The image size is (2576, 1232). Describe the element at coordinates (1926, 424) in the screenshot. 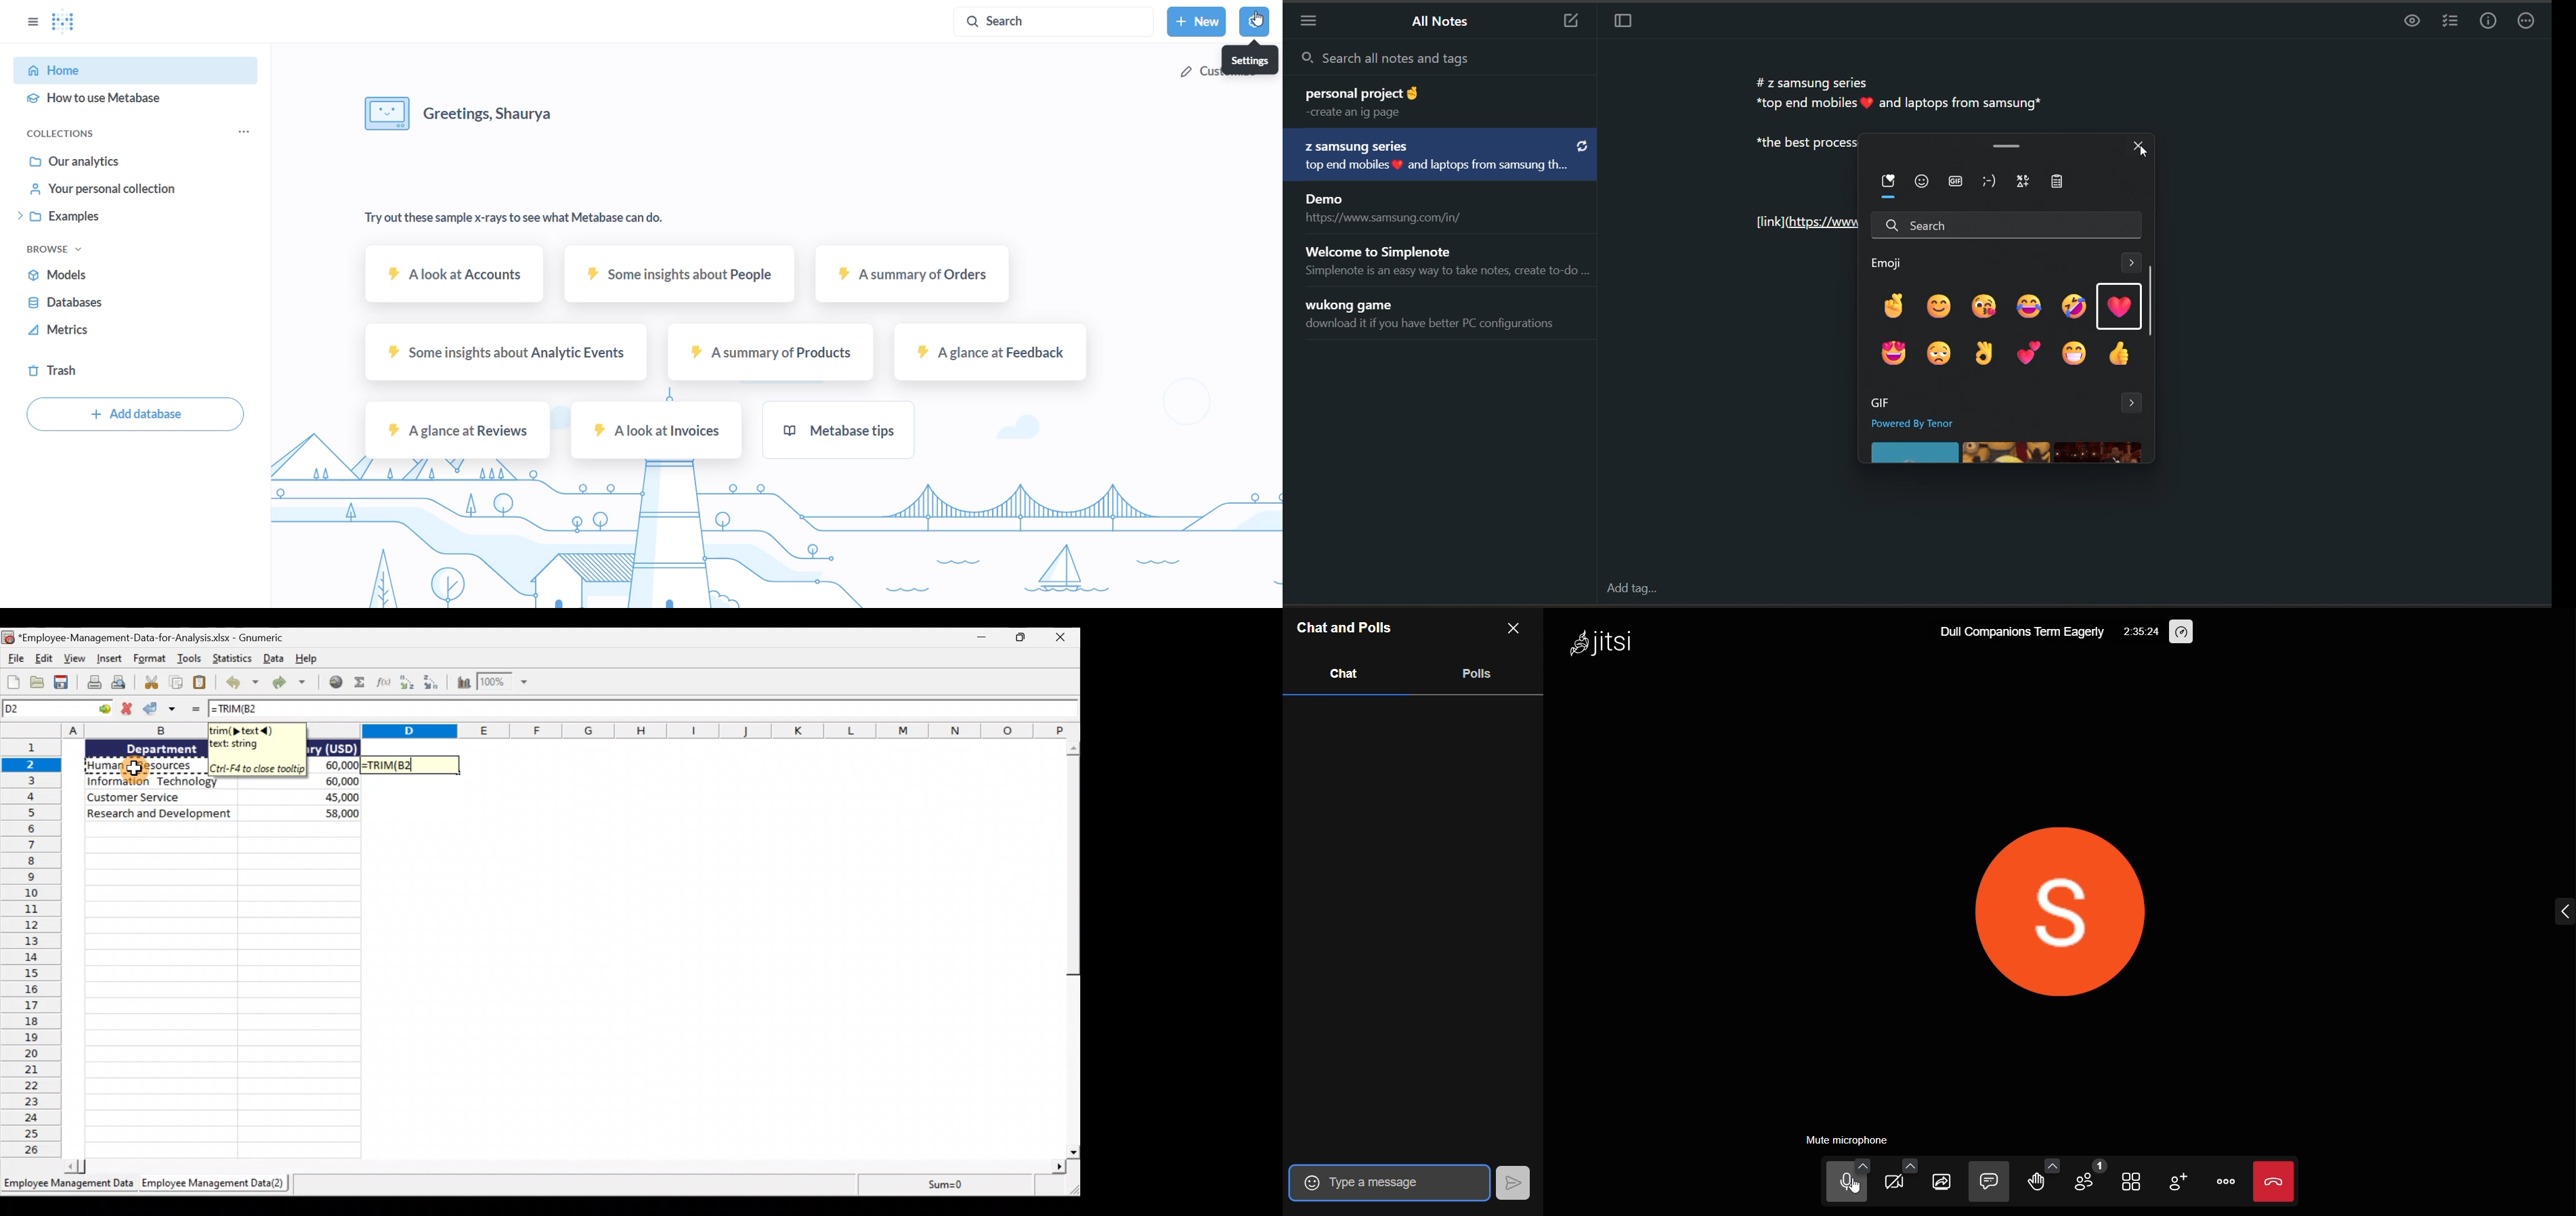

I see `powered by tenor` at that location.